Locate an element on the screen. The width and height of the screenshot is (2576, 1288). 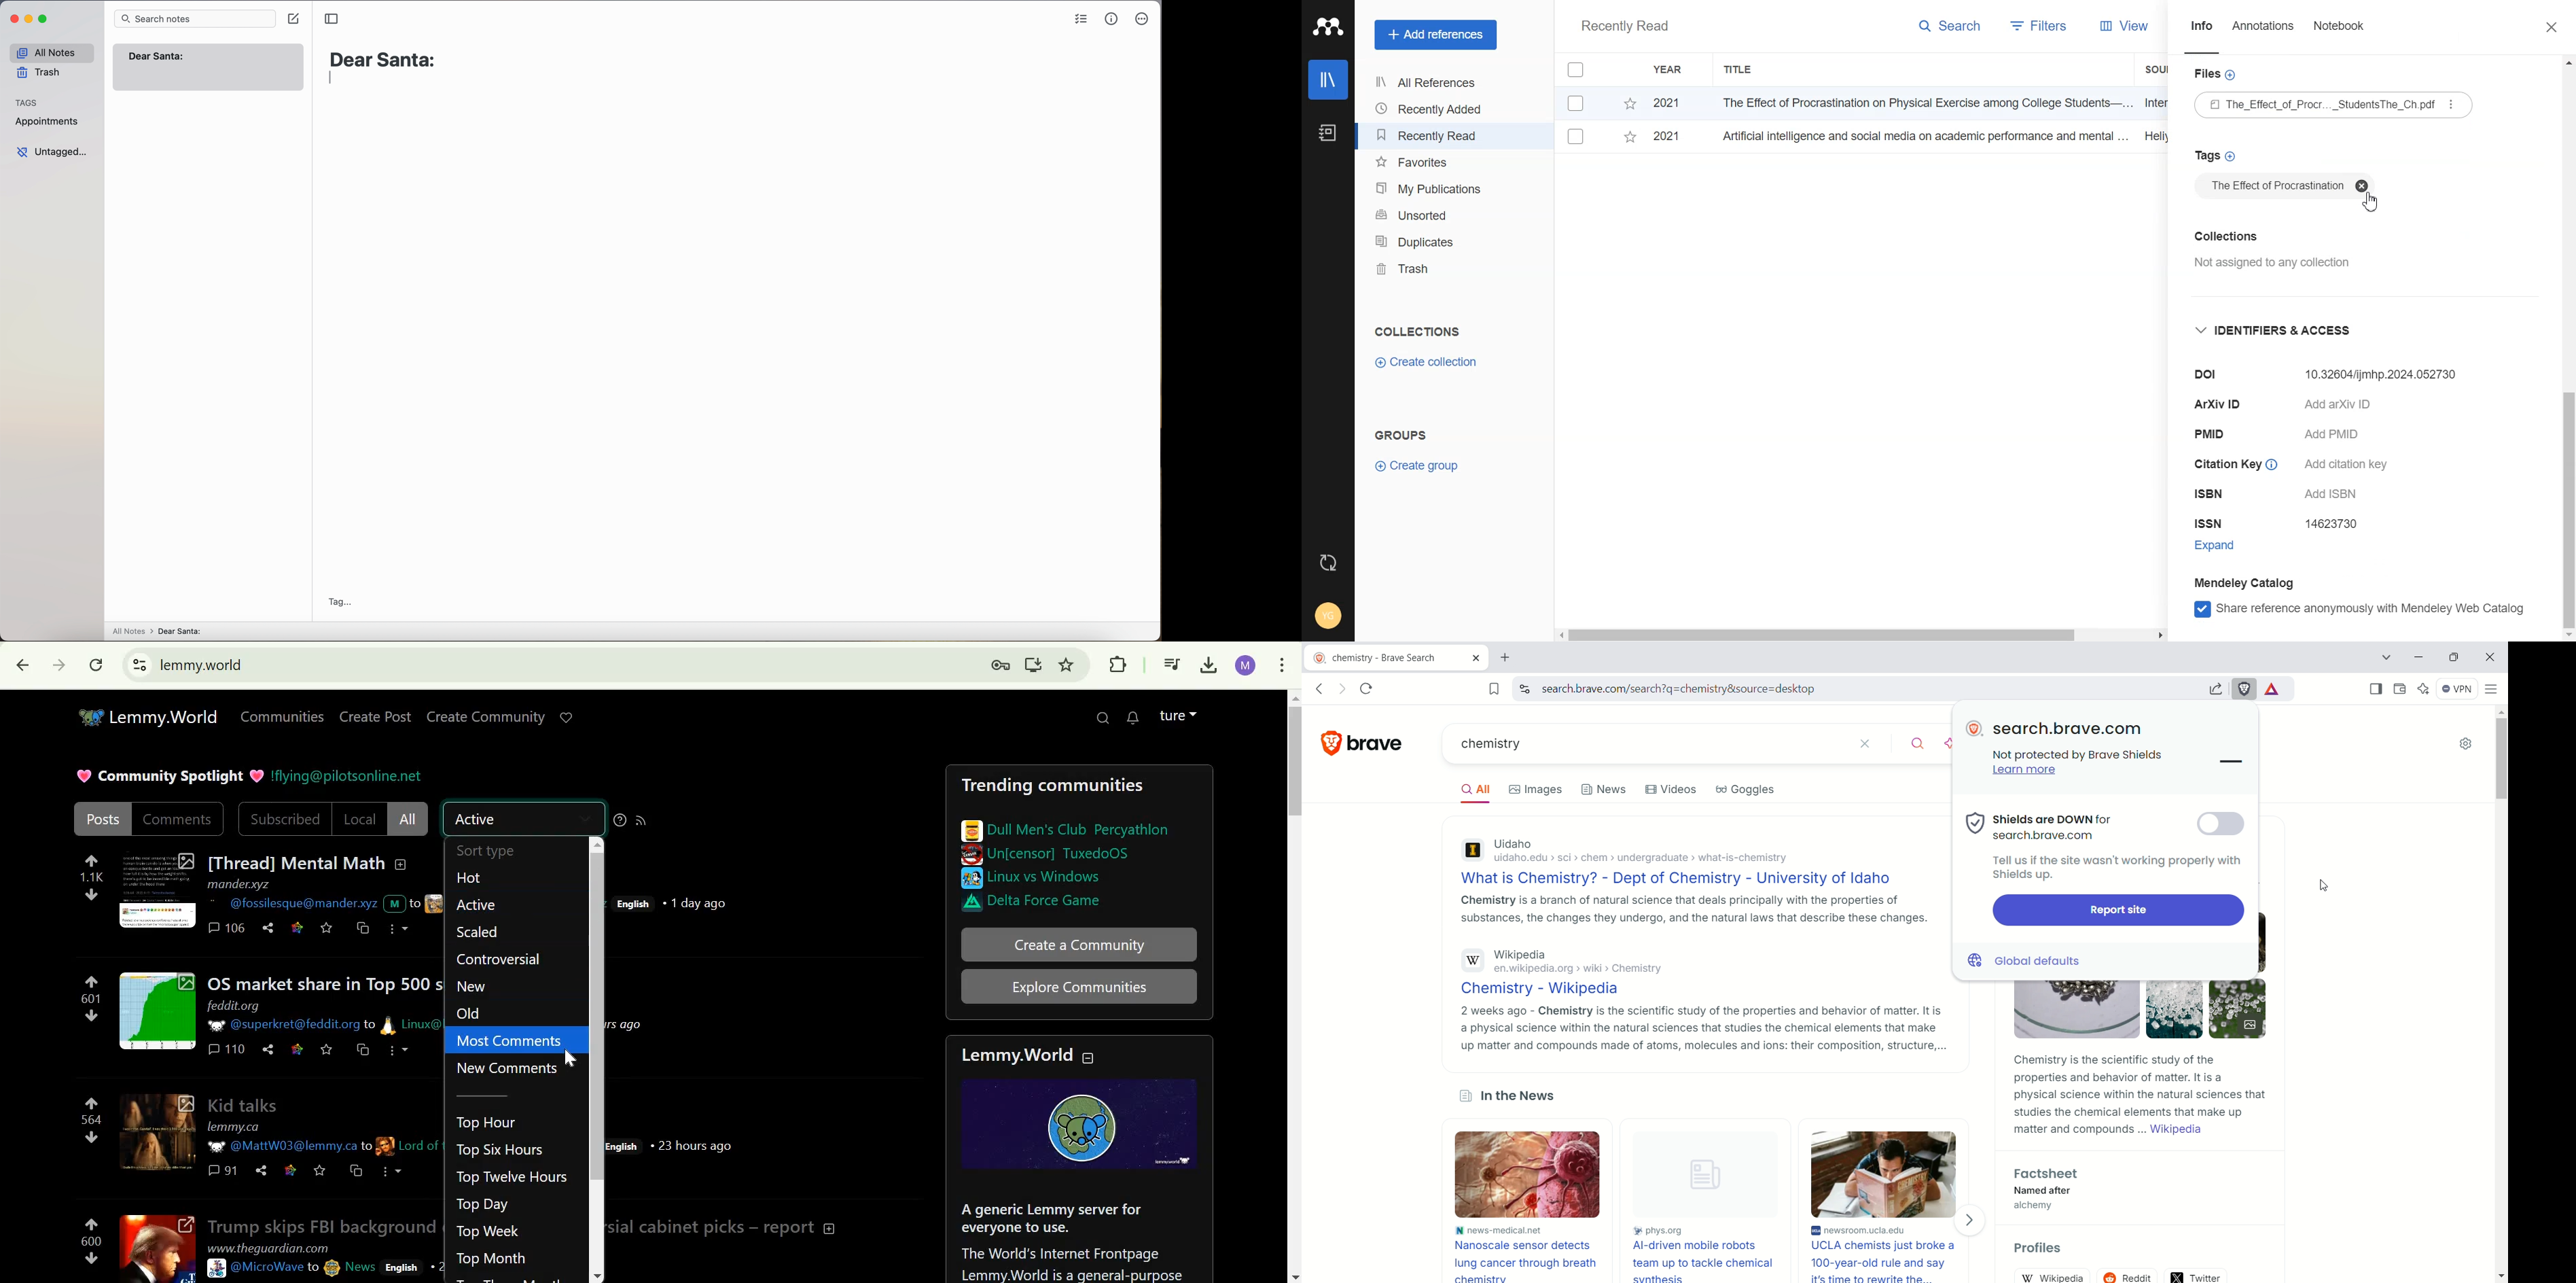
toggle sidebar is located at coordinates (330, 19).